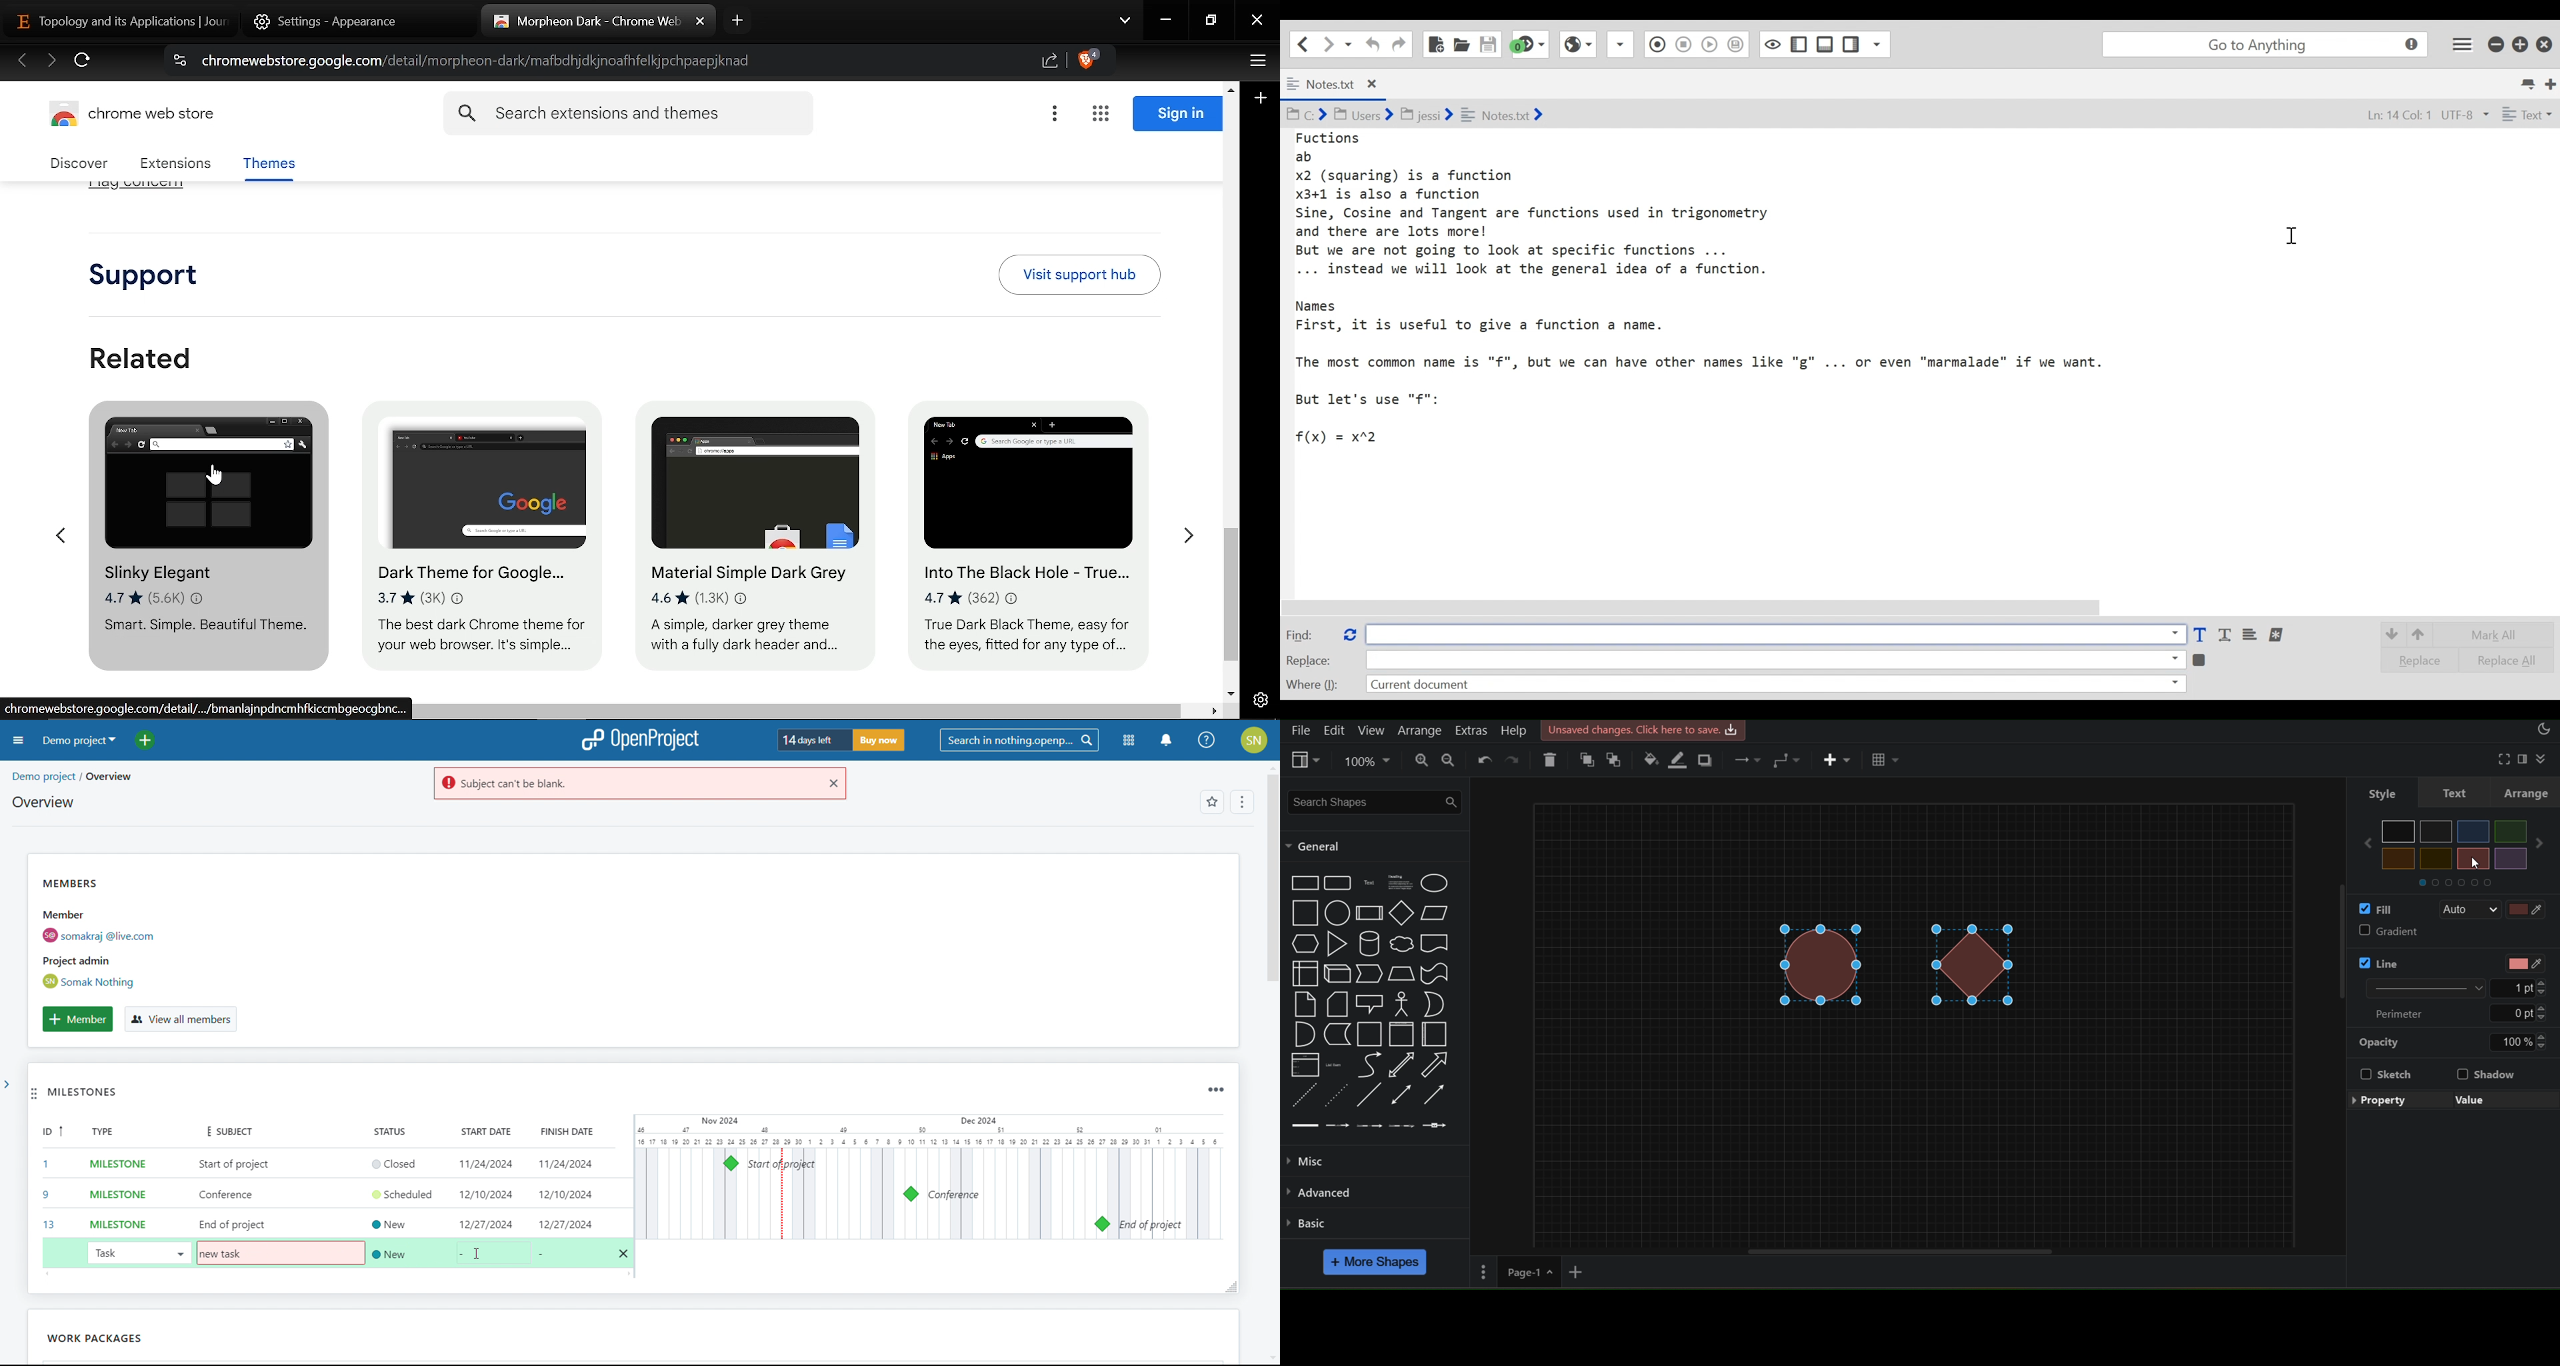 This screenshot has height=1372, width=2576. I want to click on fill , so click(2383, 907).